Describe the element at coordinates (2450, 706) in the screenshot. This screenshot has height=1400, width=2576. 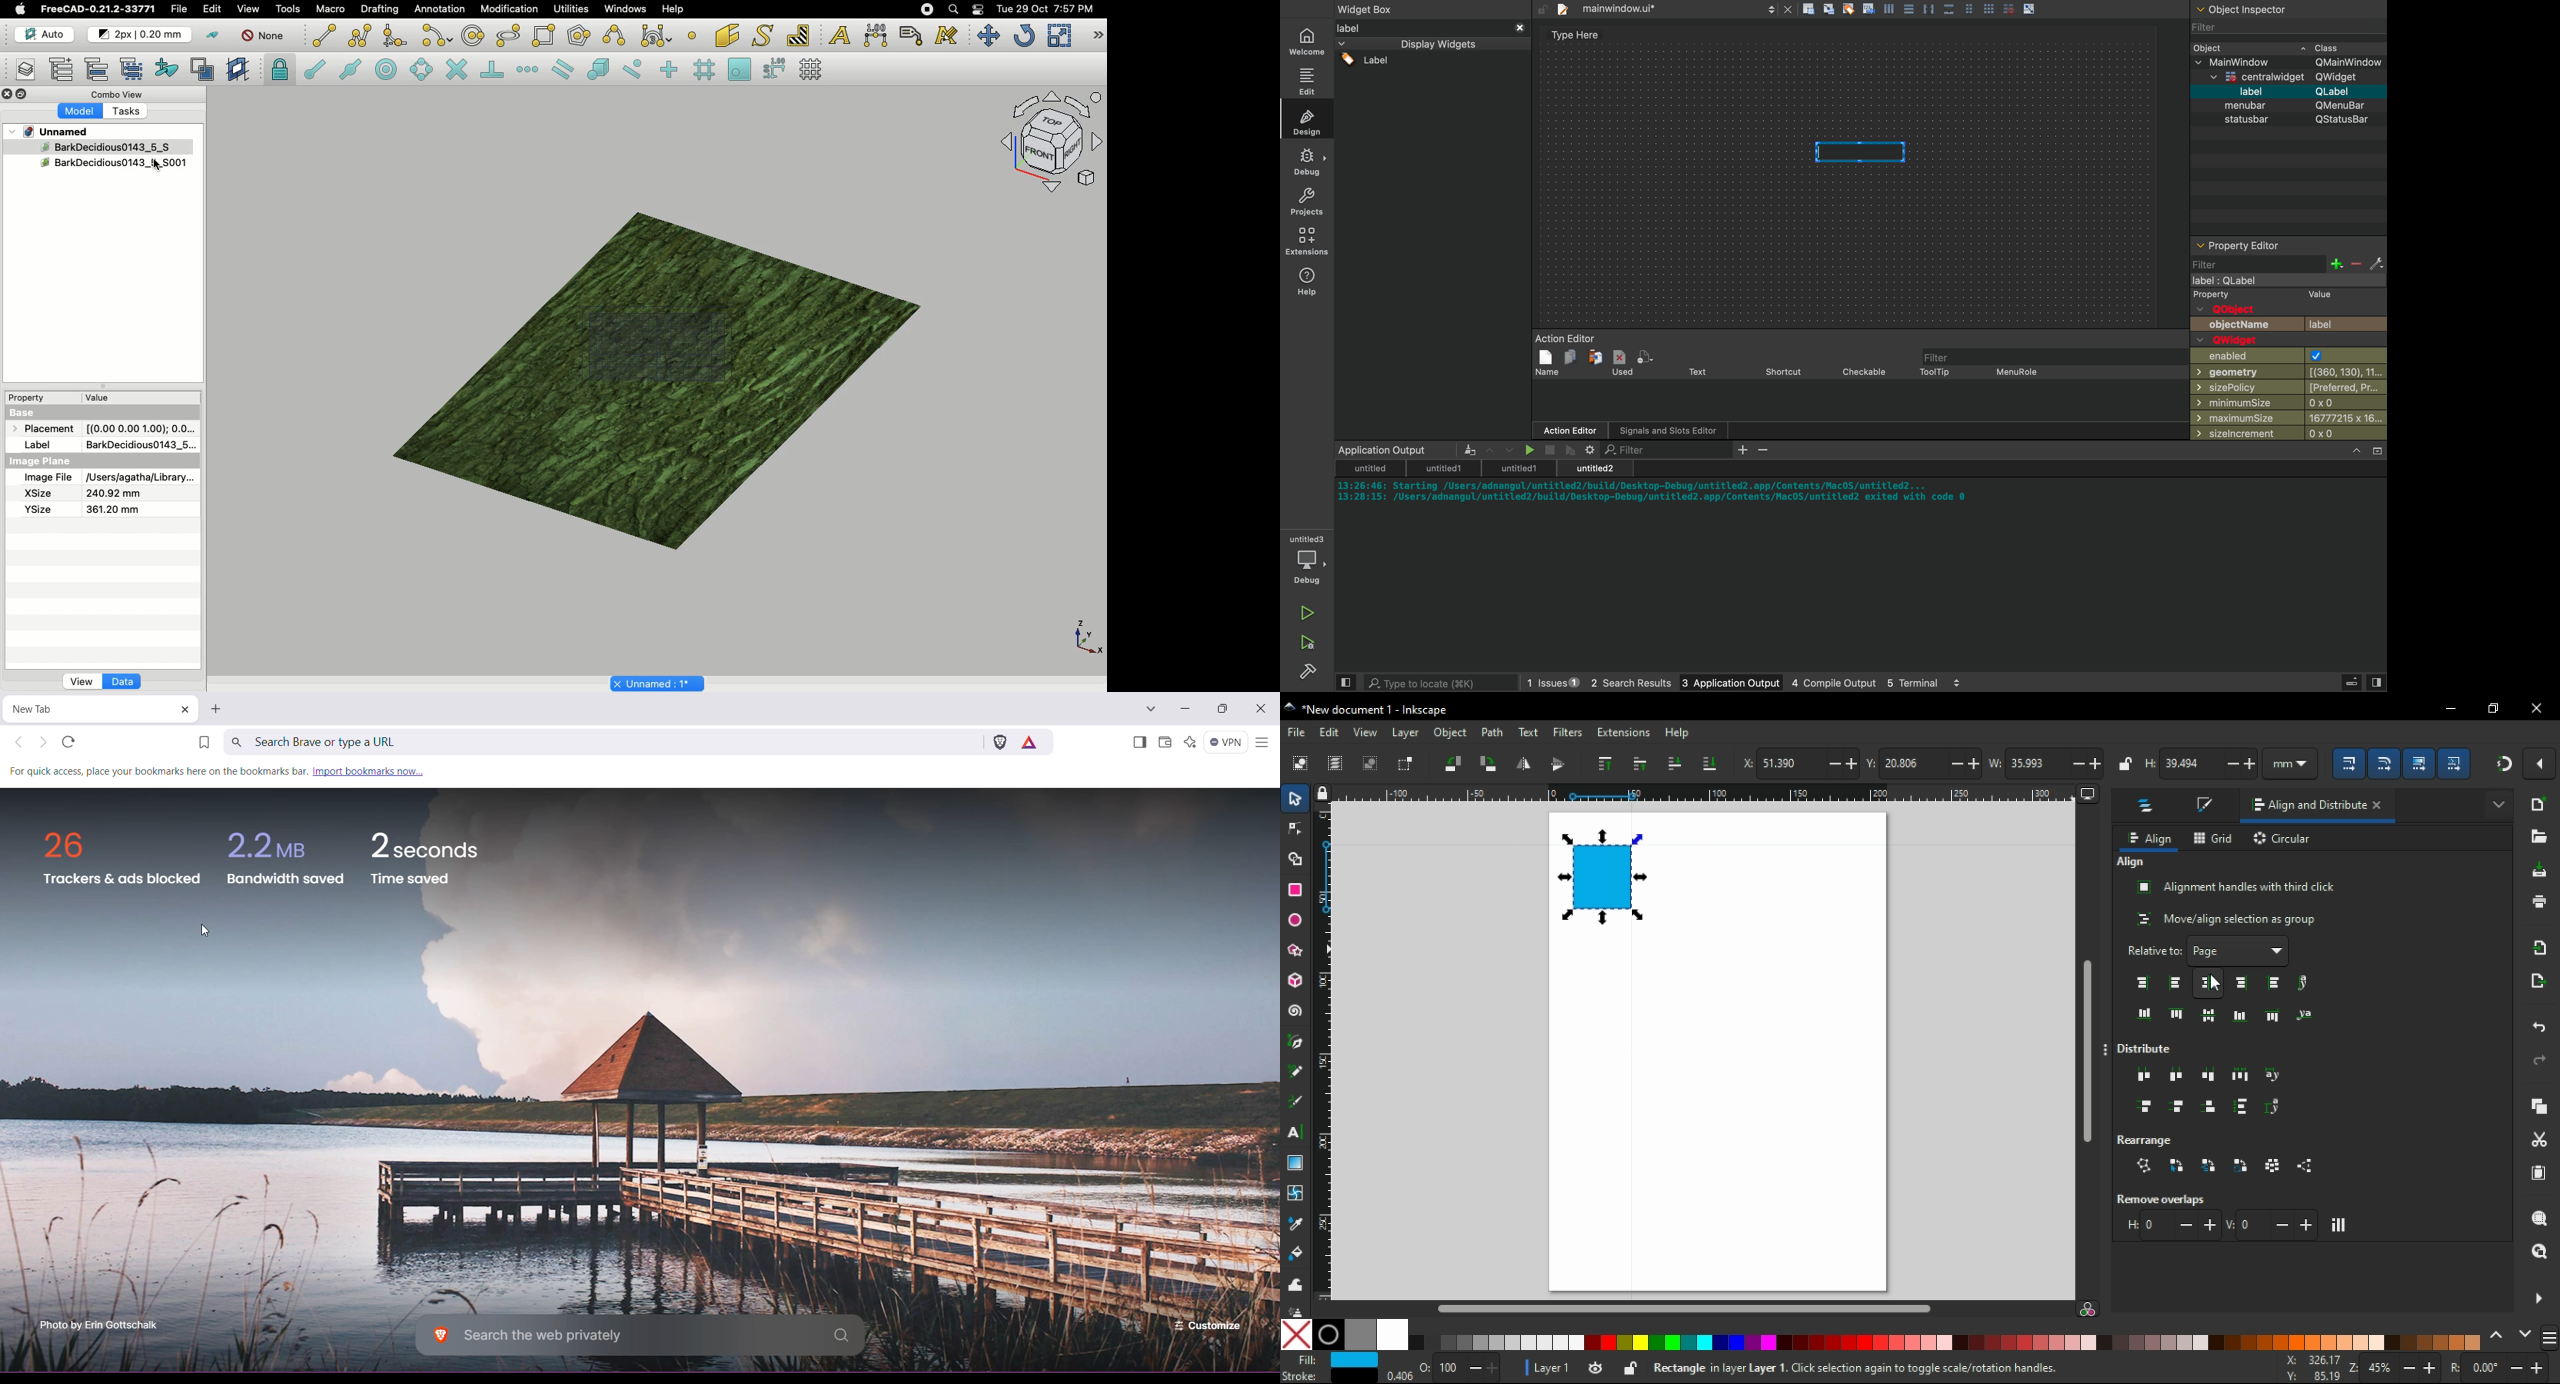
I see `minimize` at that location.